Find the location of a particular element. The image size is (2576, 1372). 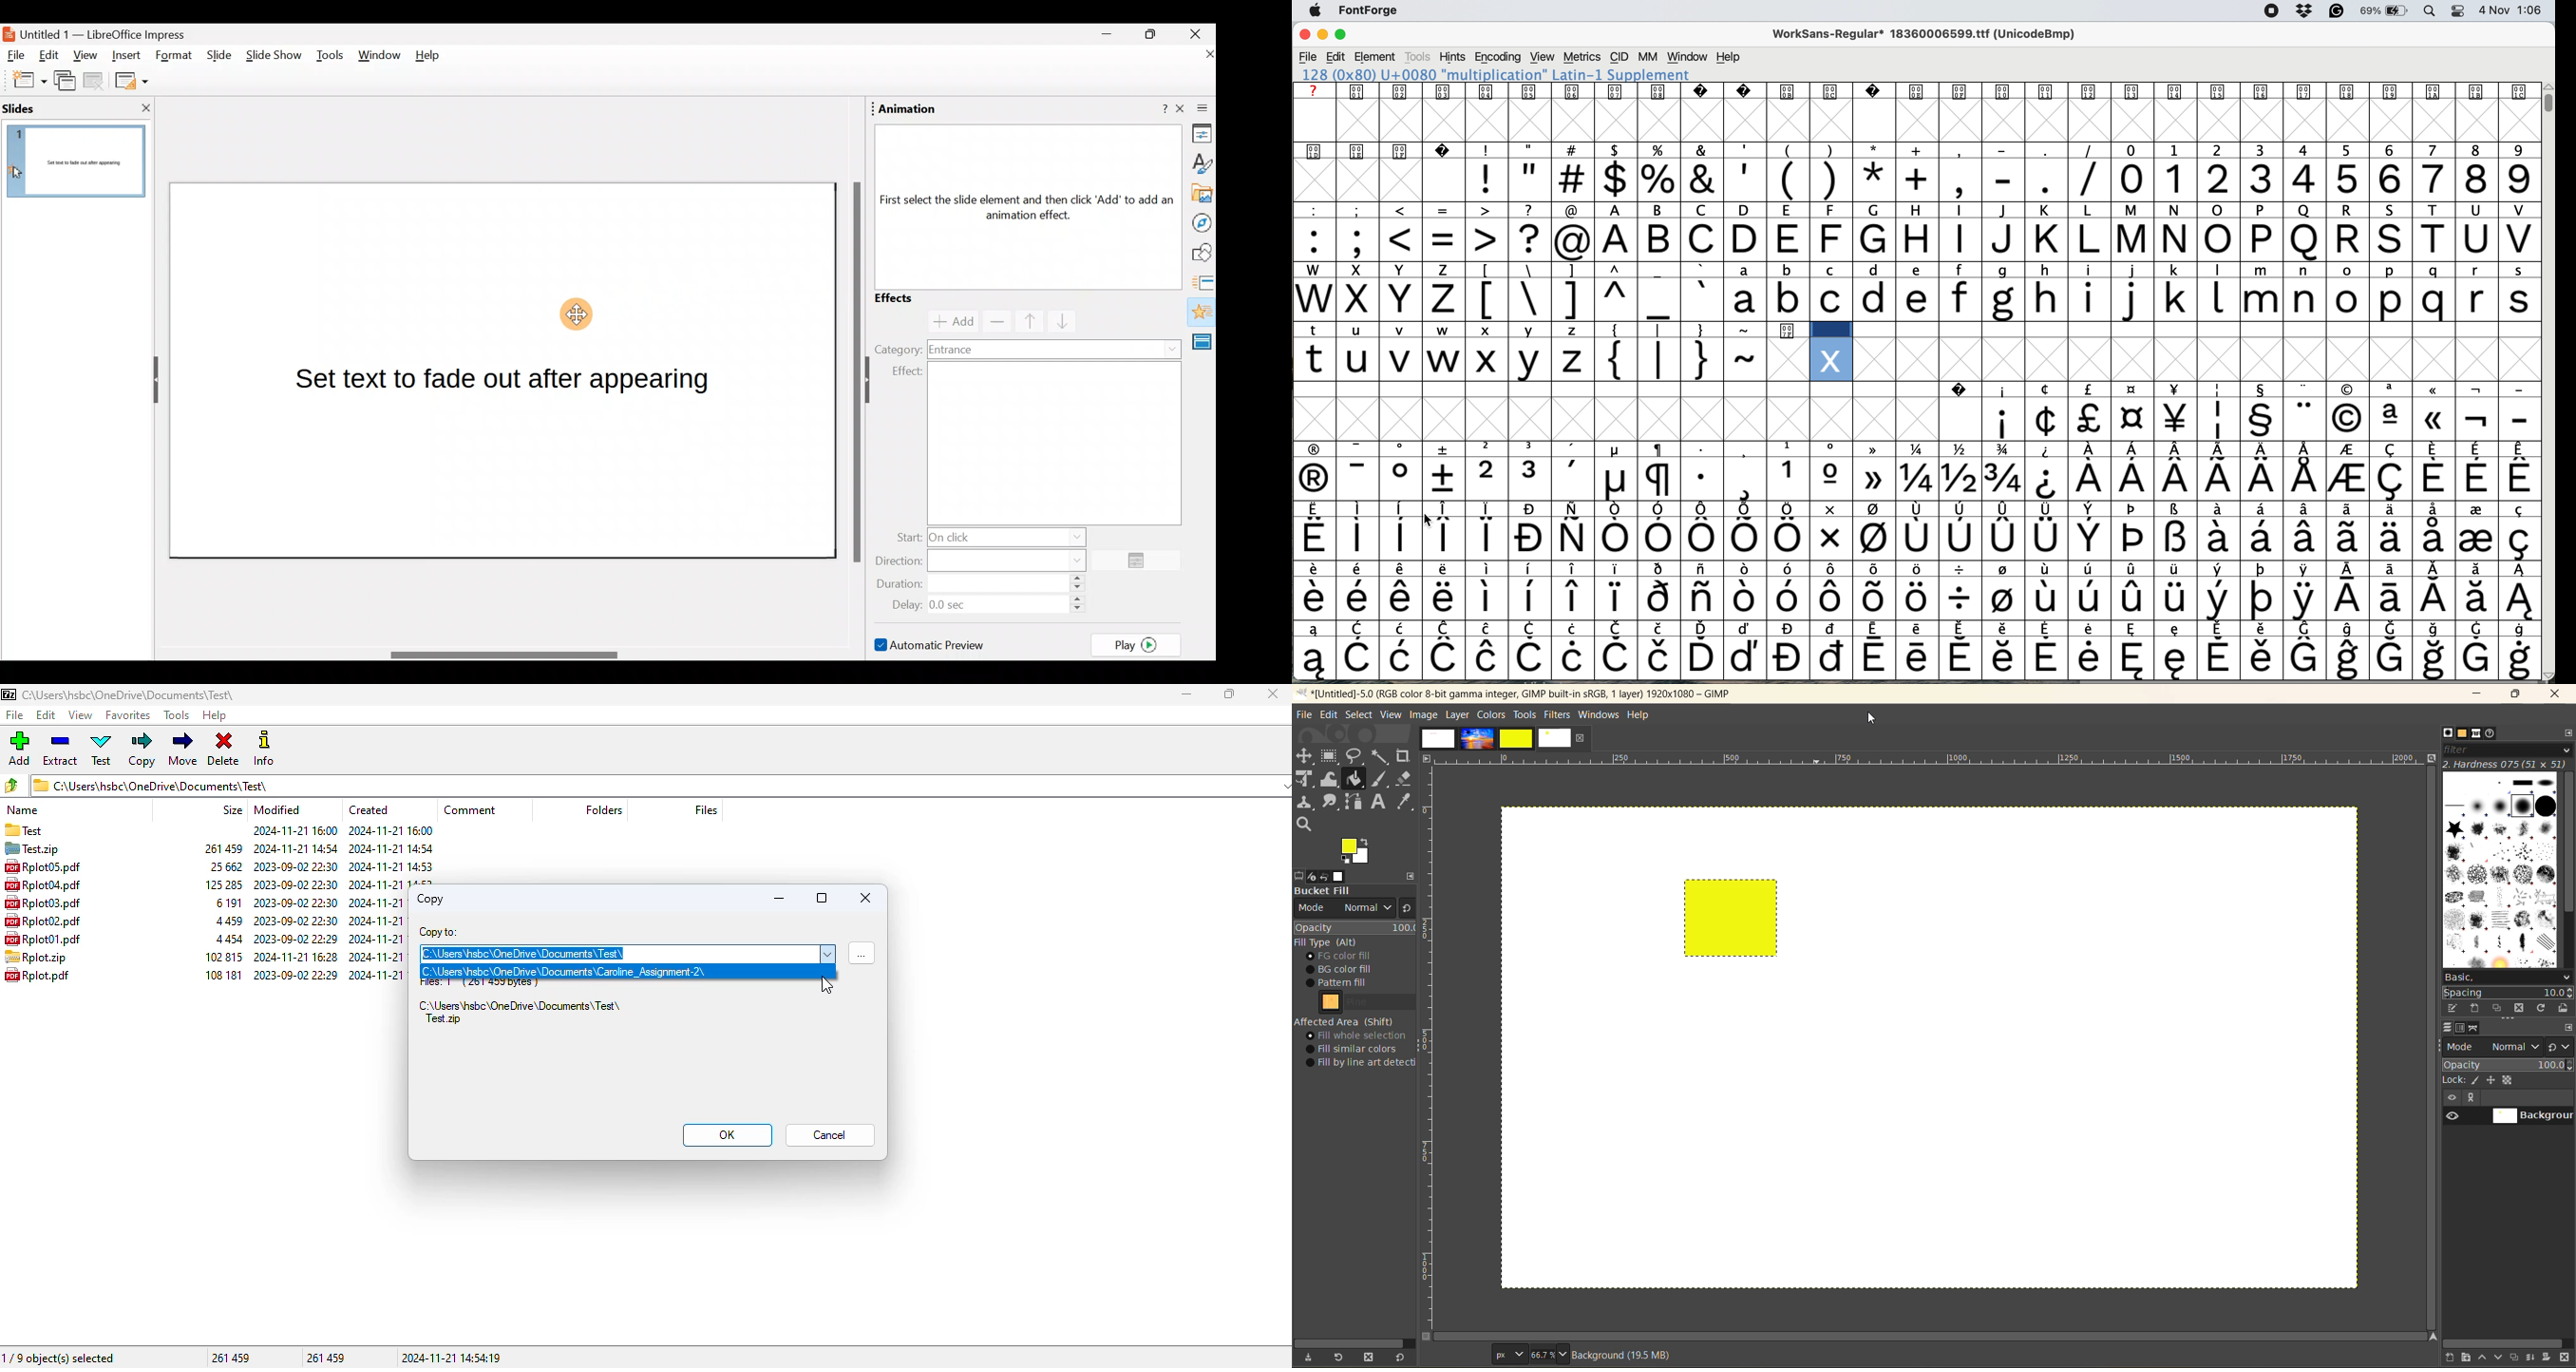

image is located at coordinates (1424, 715).